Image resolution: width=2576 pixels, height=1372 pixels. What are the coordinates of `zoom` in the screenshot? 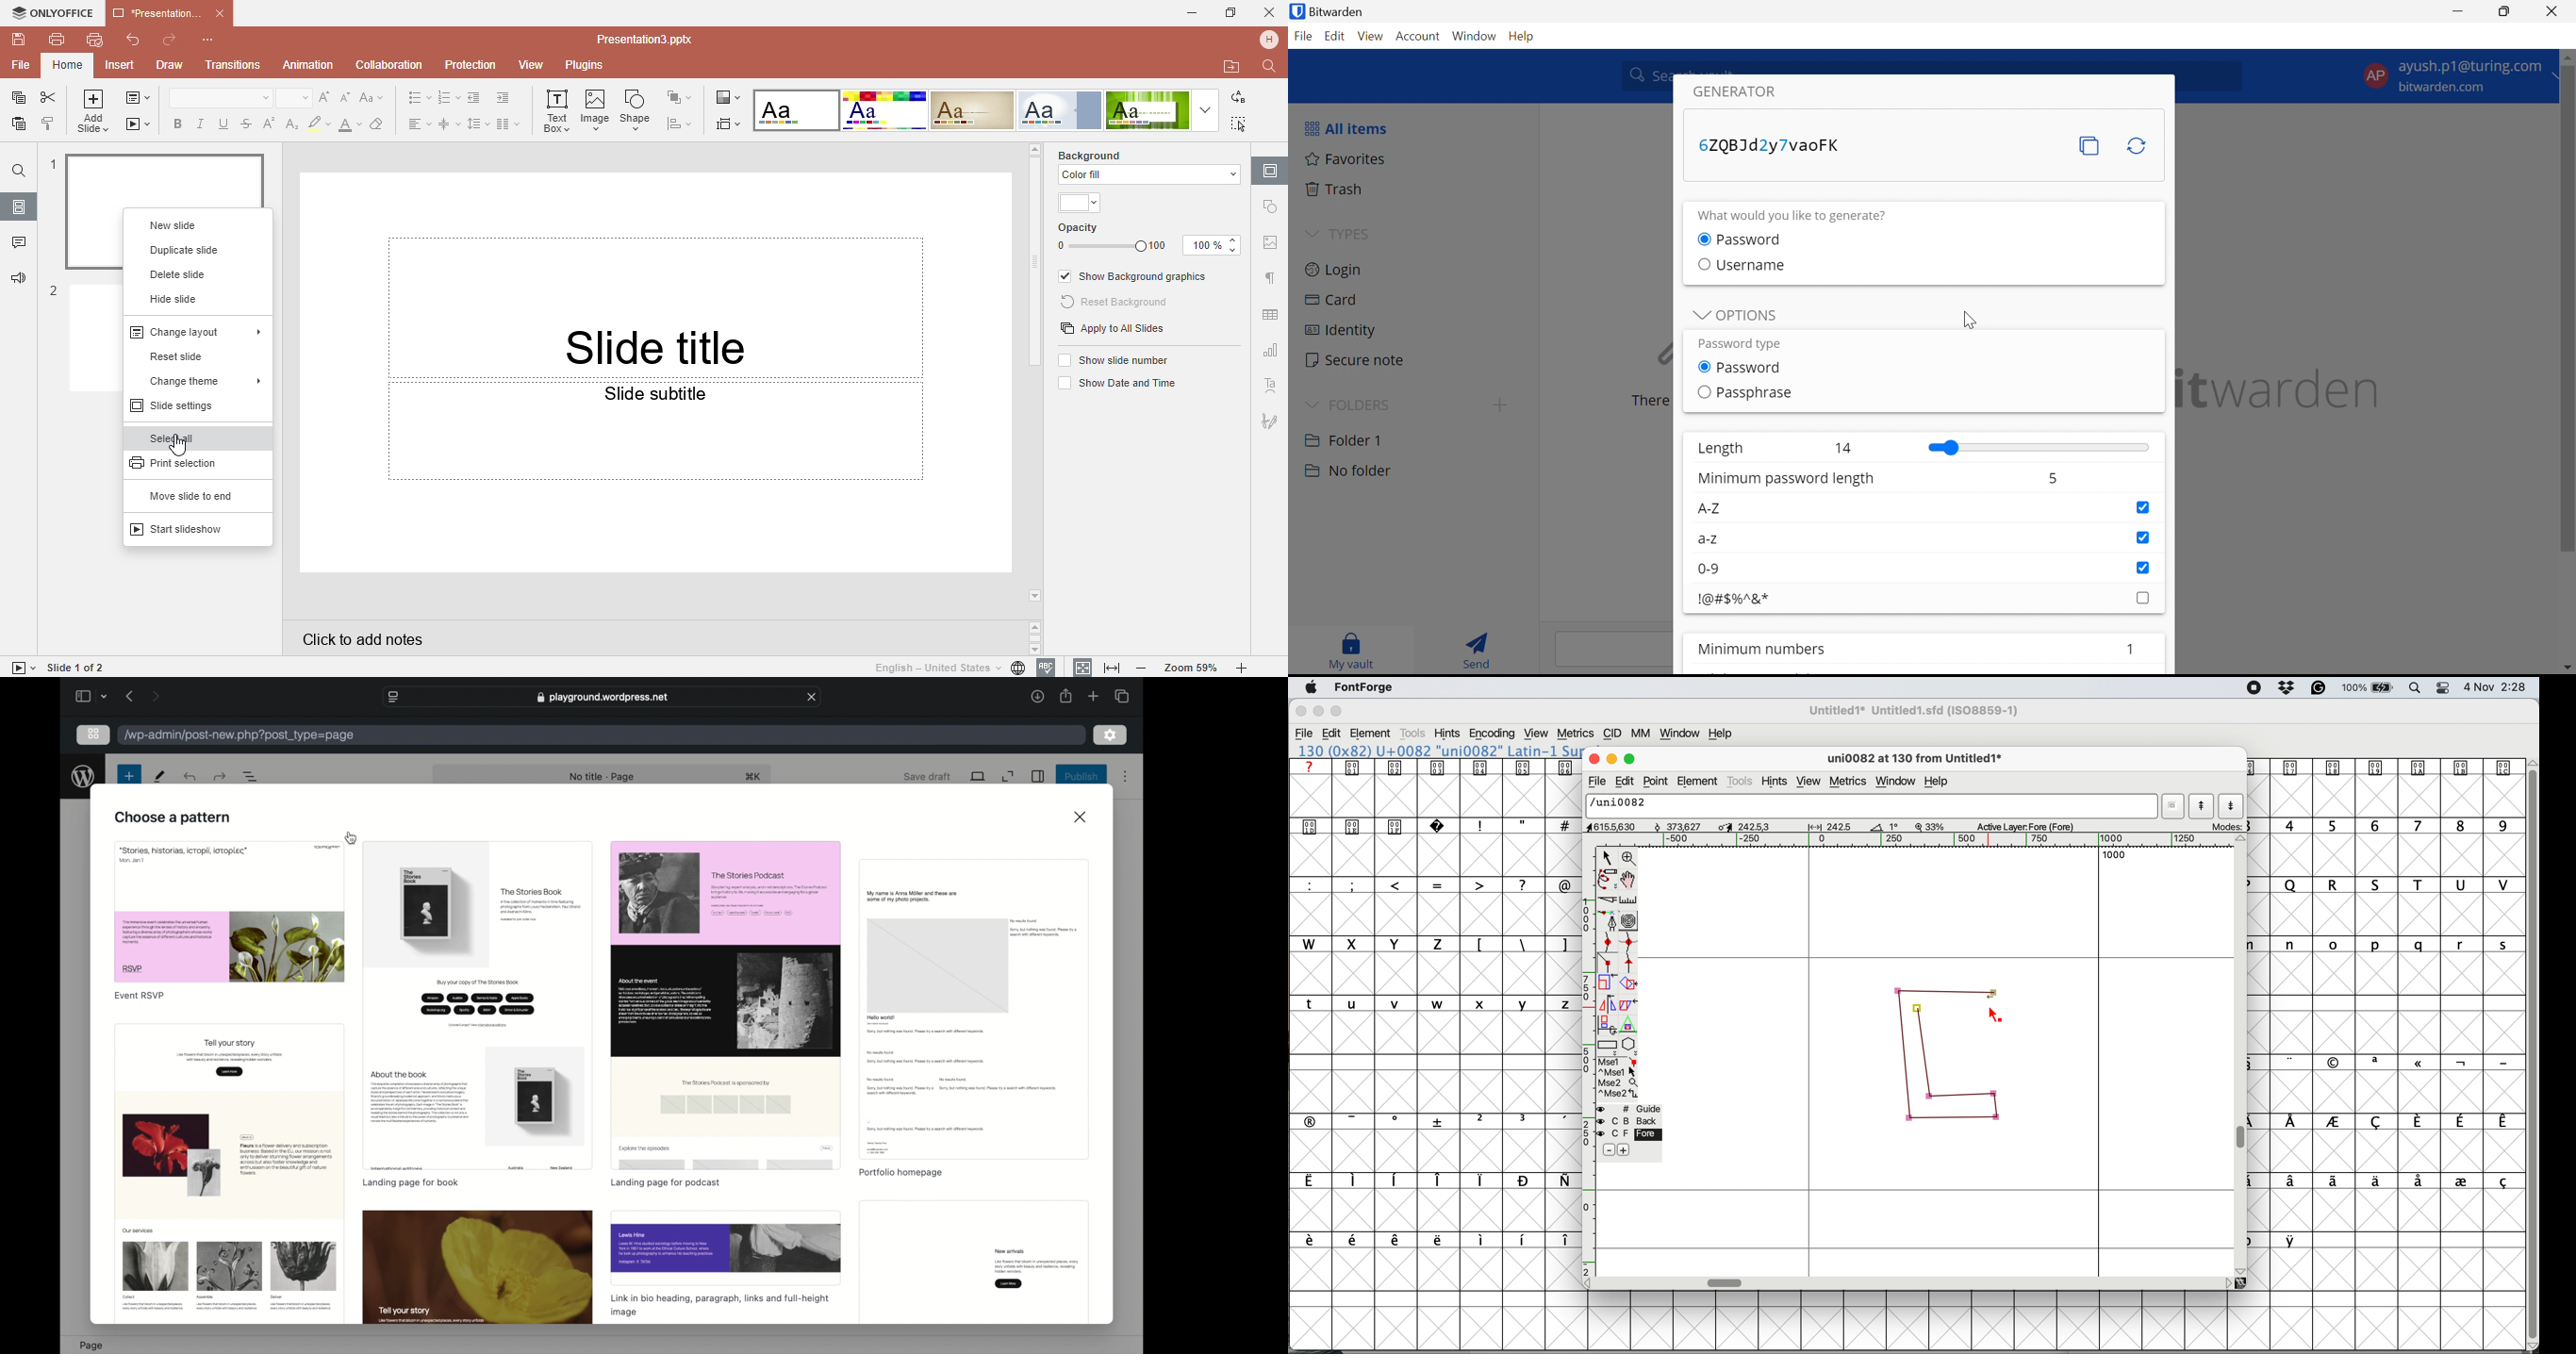 It's located at (1630, 858).